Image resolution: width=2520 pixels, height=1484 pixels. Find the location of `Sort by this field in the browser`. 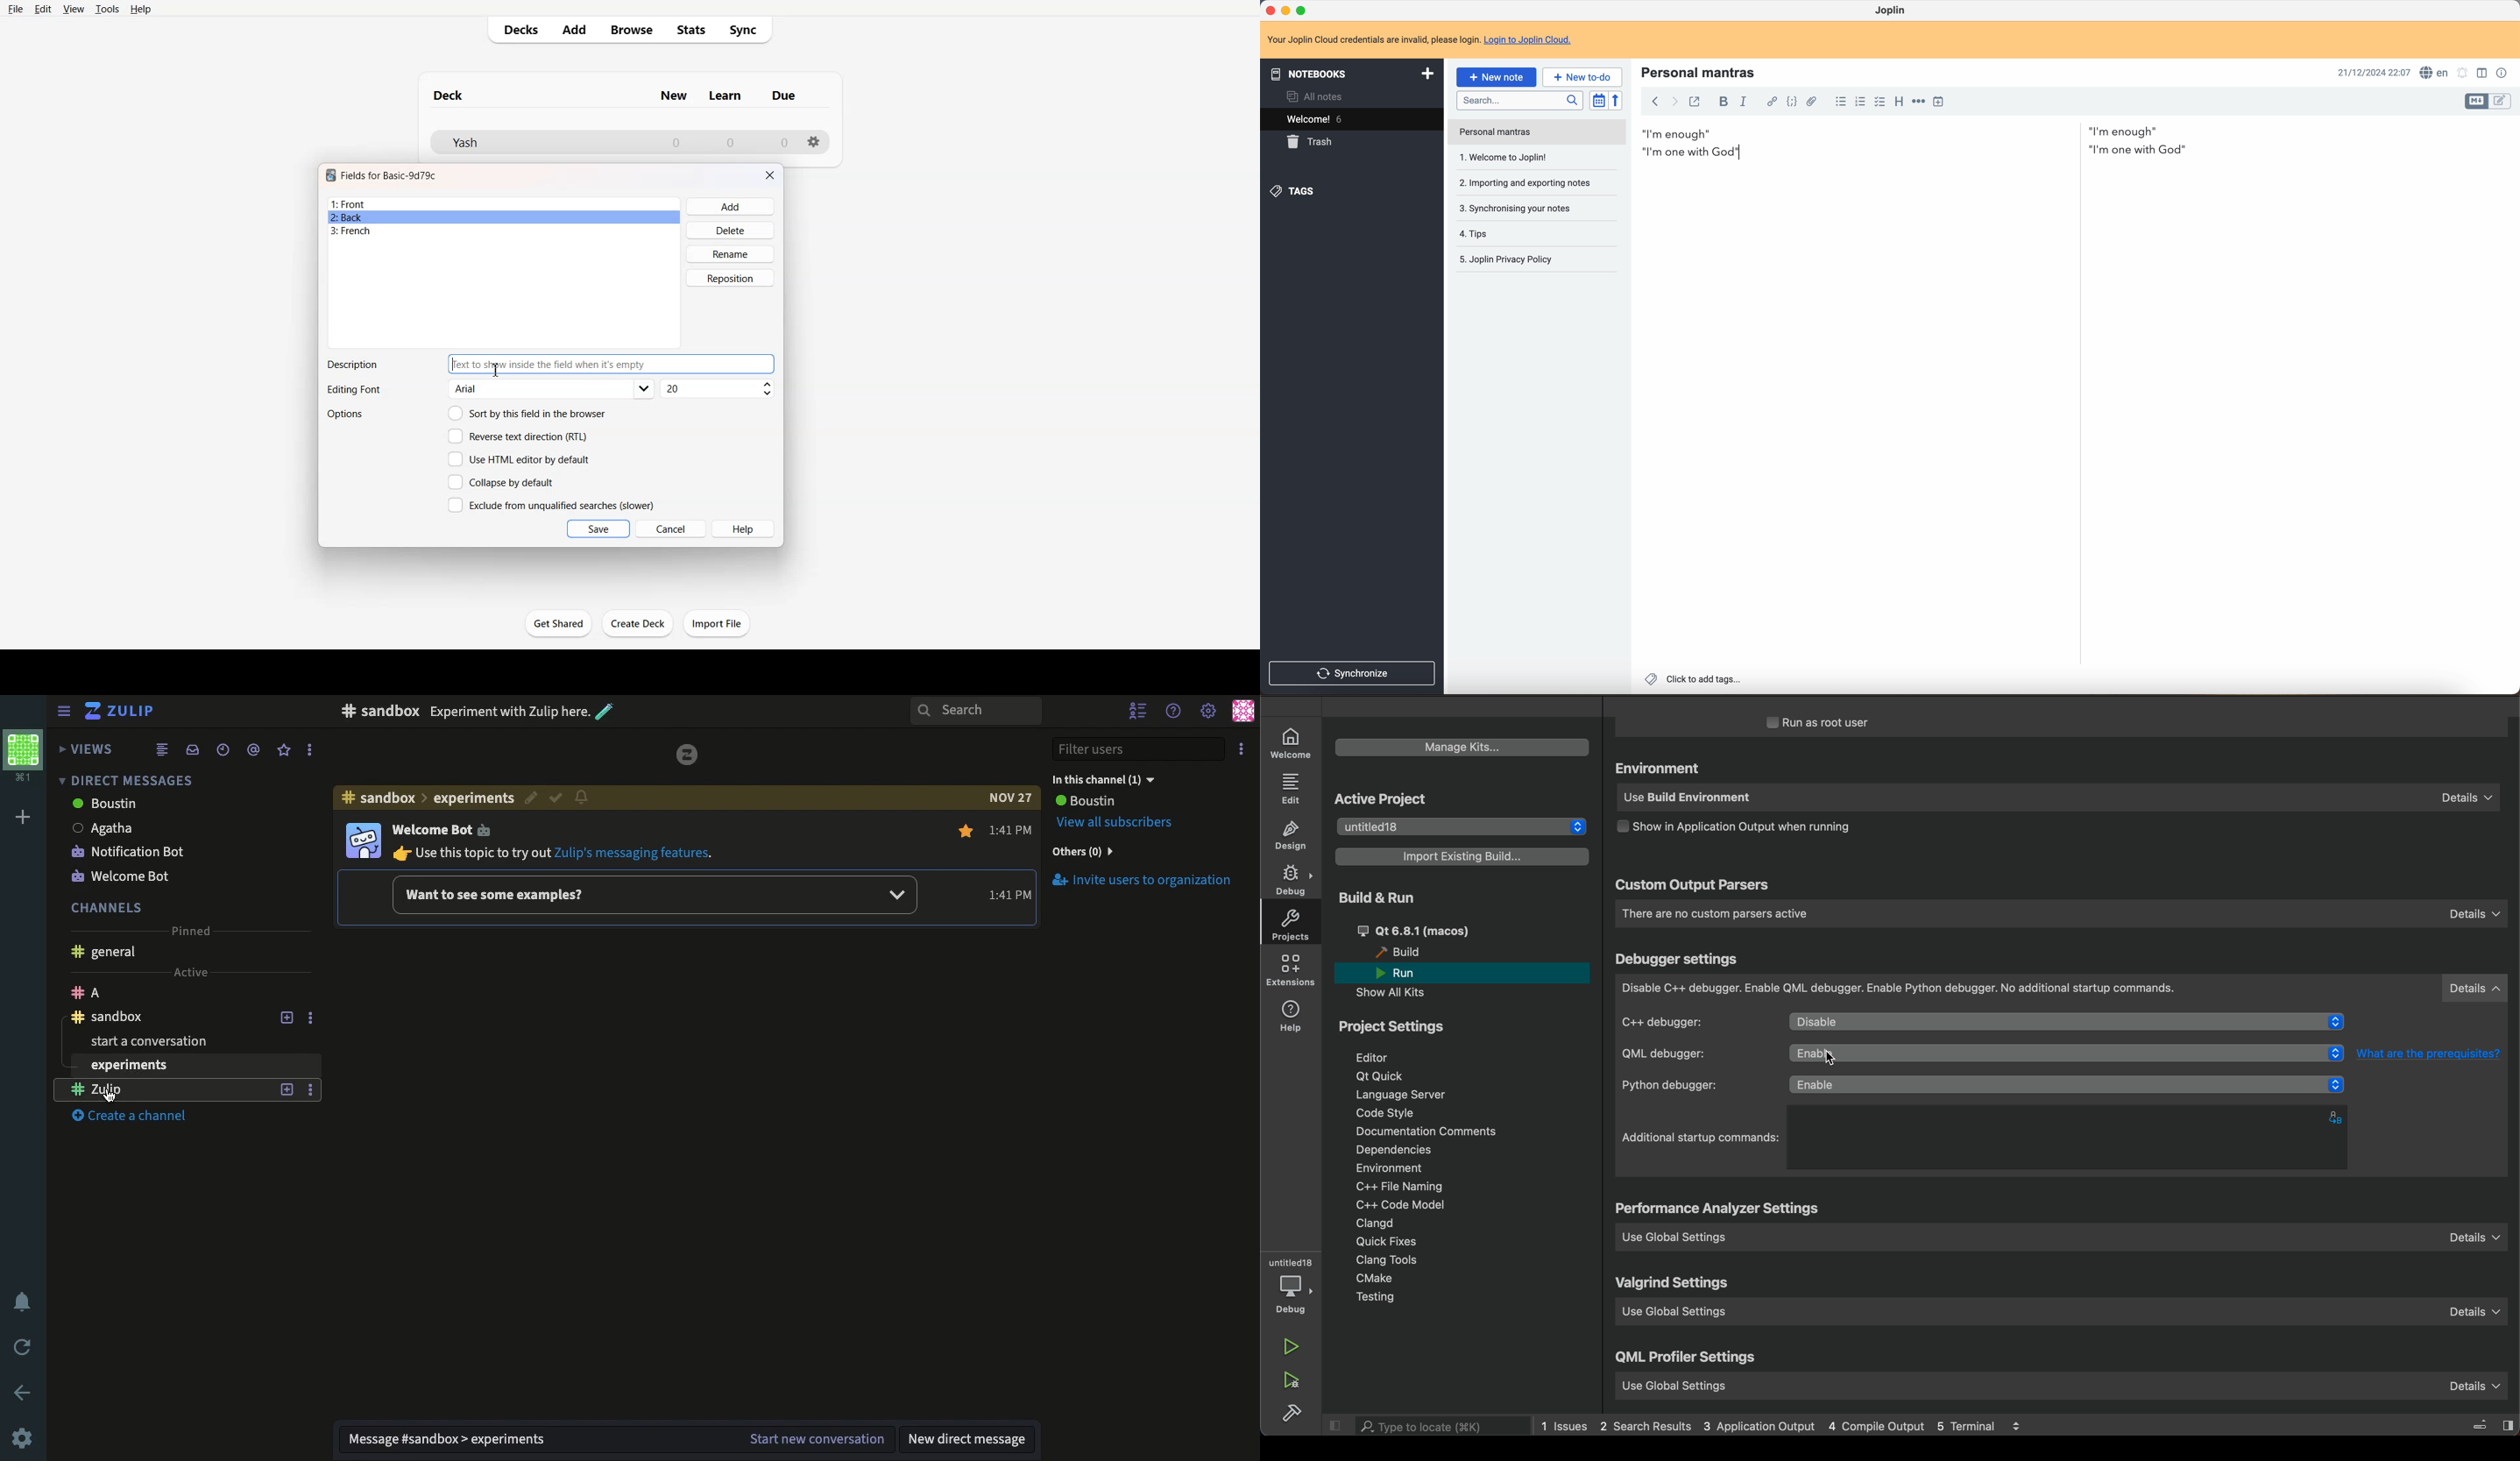

Sort by this field in the browser is located at coordinates (527, 413).